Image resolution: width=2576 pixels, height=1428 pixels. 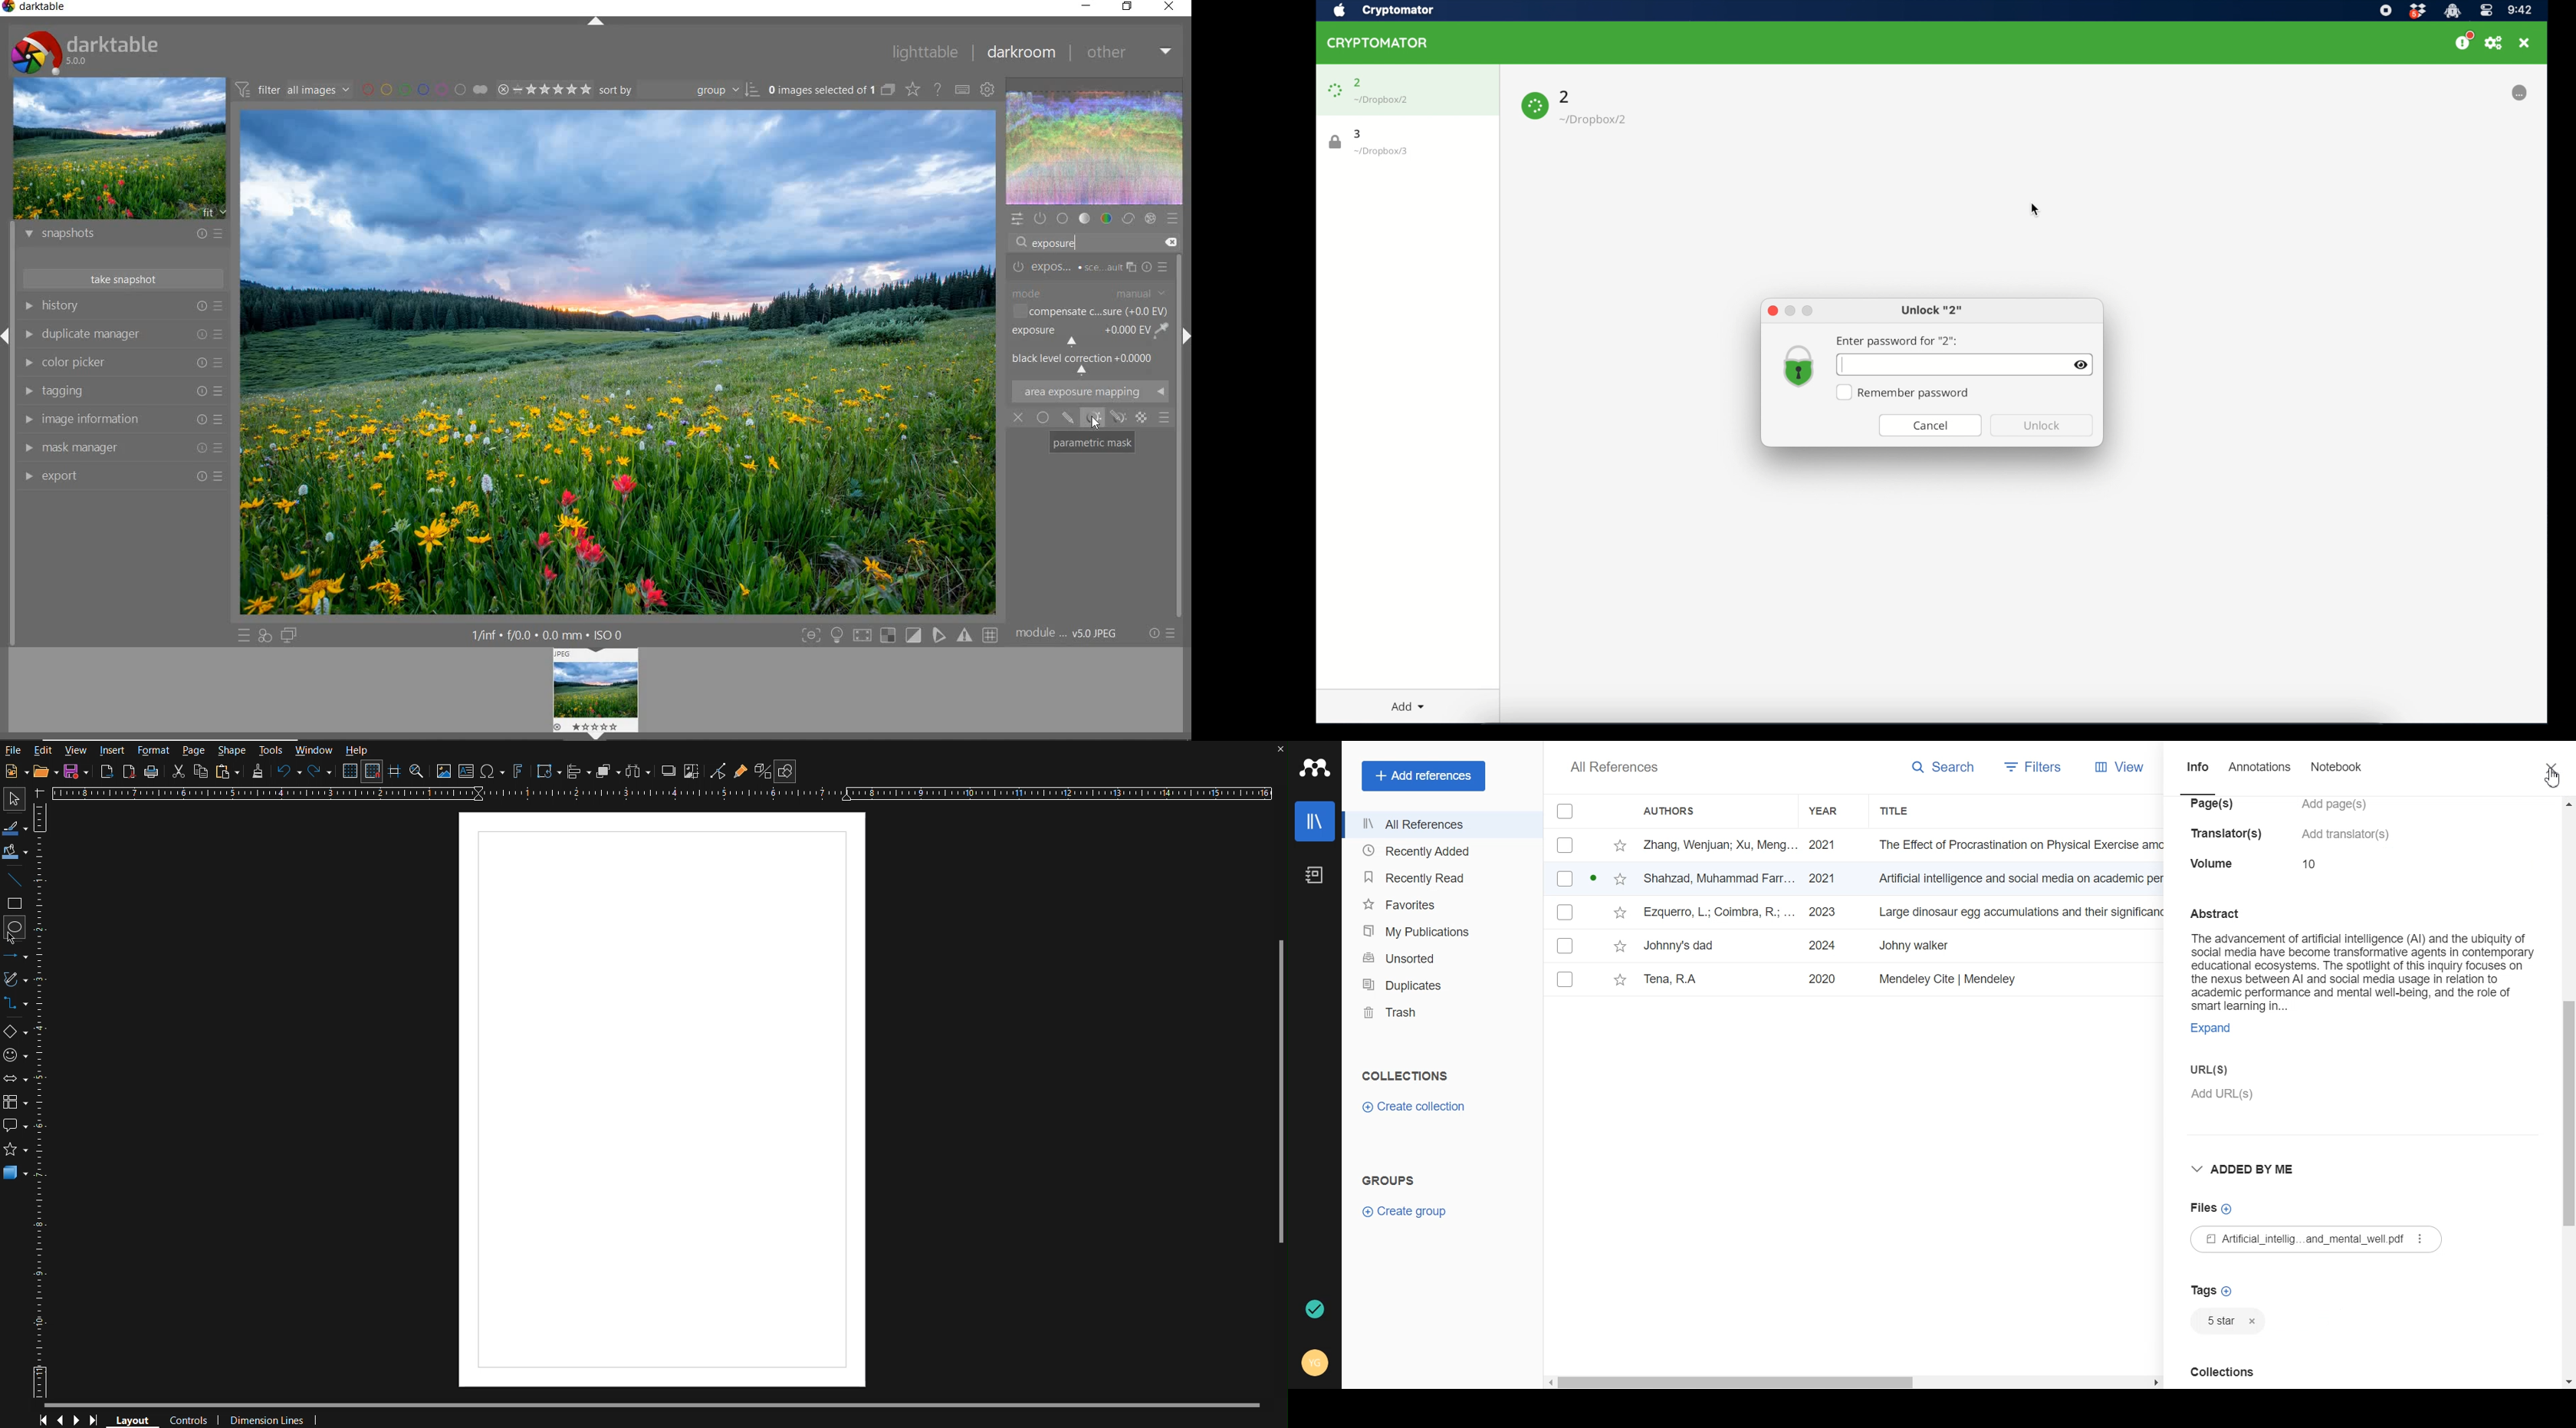 What do you see at coordinates (289, 774) in the screenshot?
I see `Undo` at bounding box center [289, 774].